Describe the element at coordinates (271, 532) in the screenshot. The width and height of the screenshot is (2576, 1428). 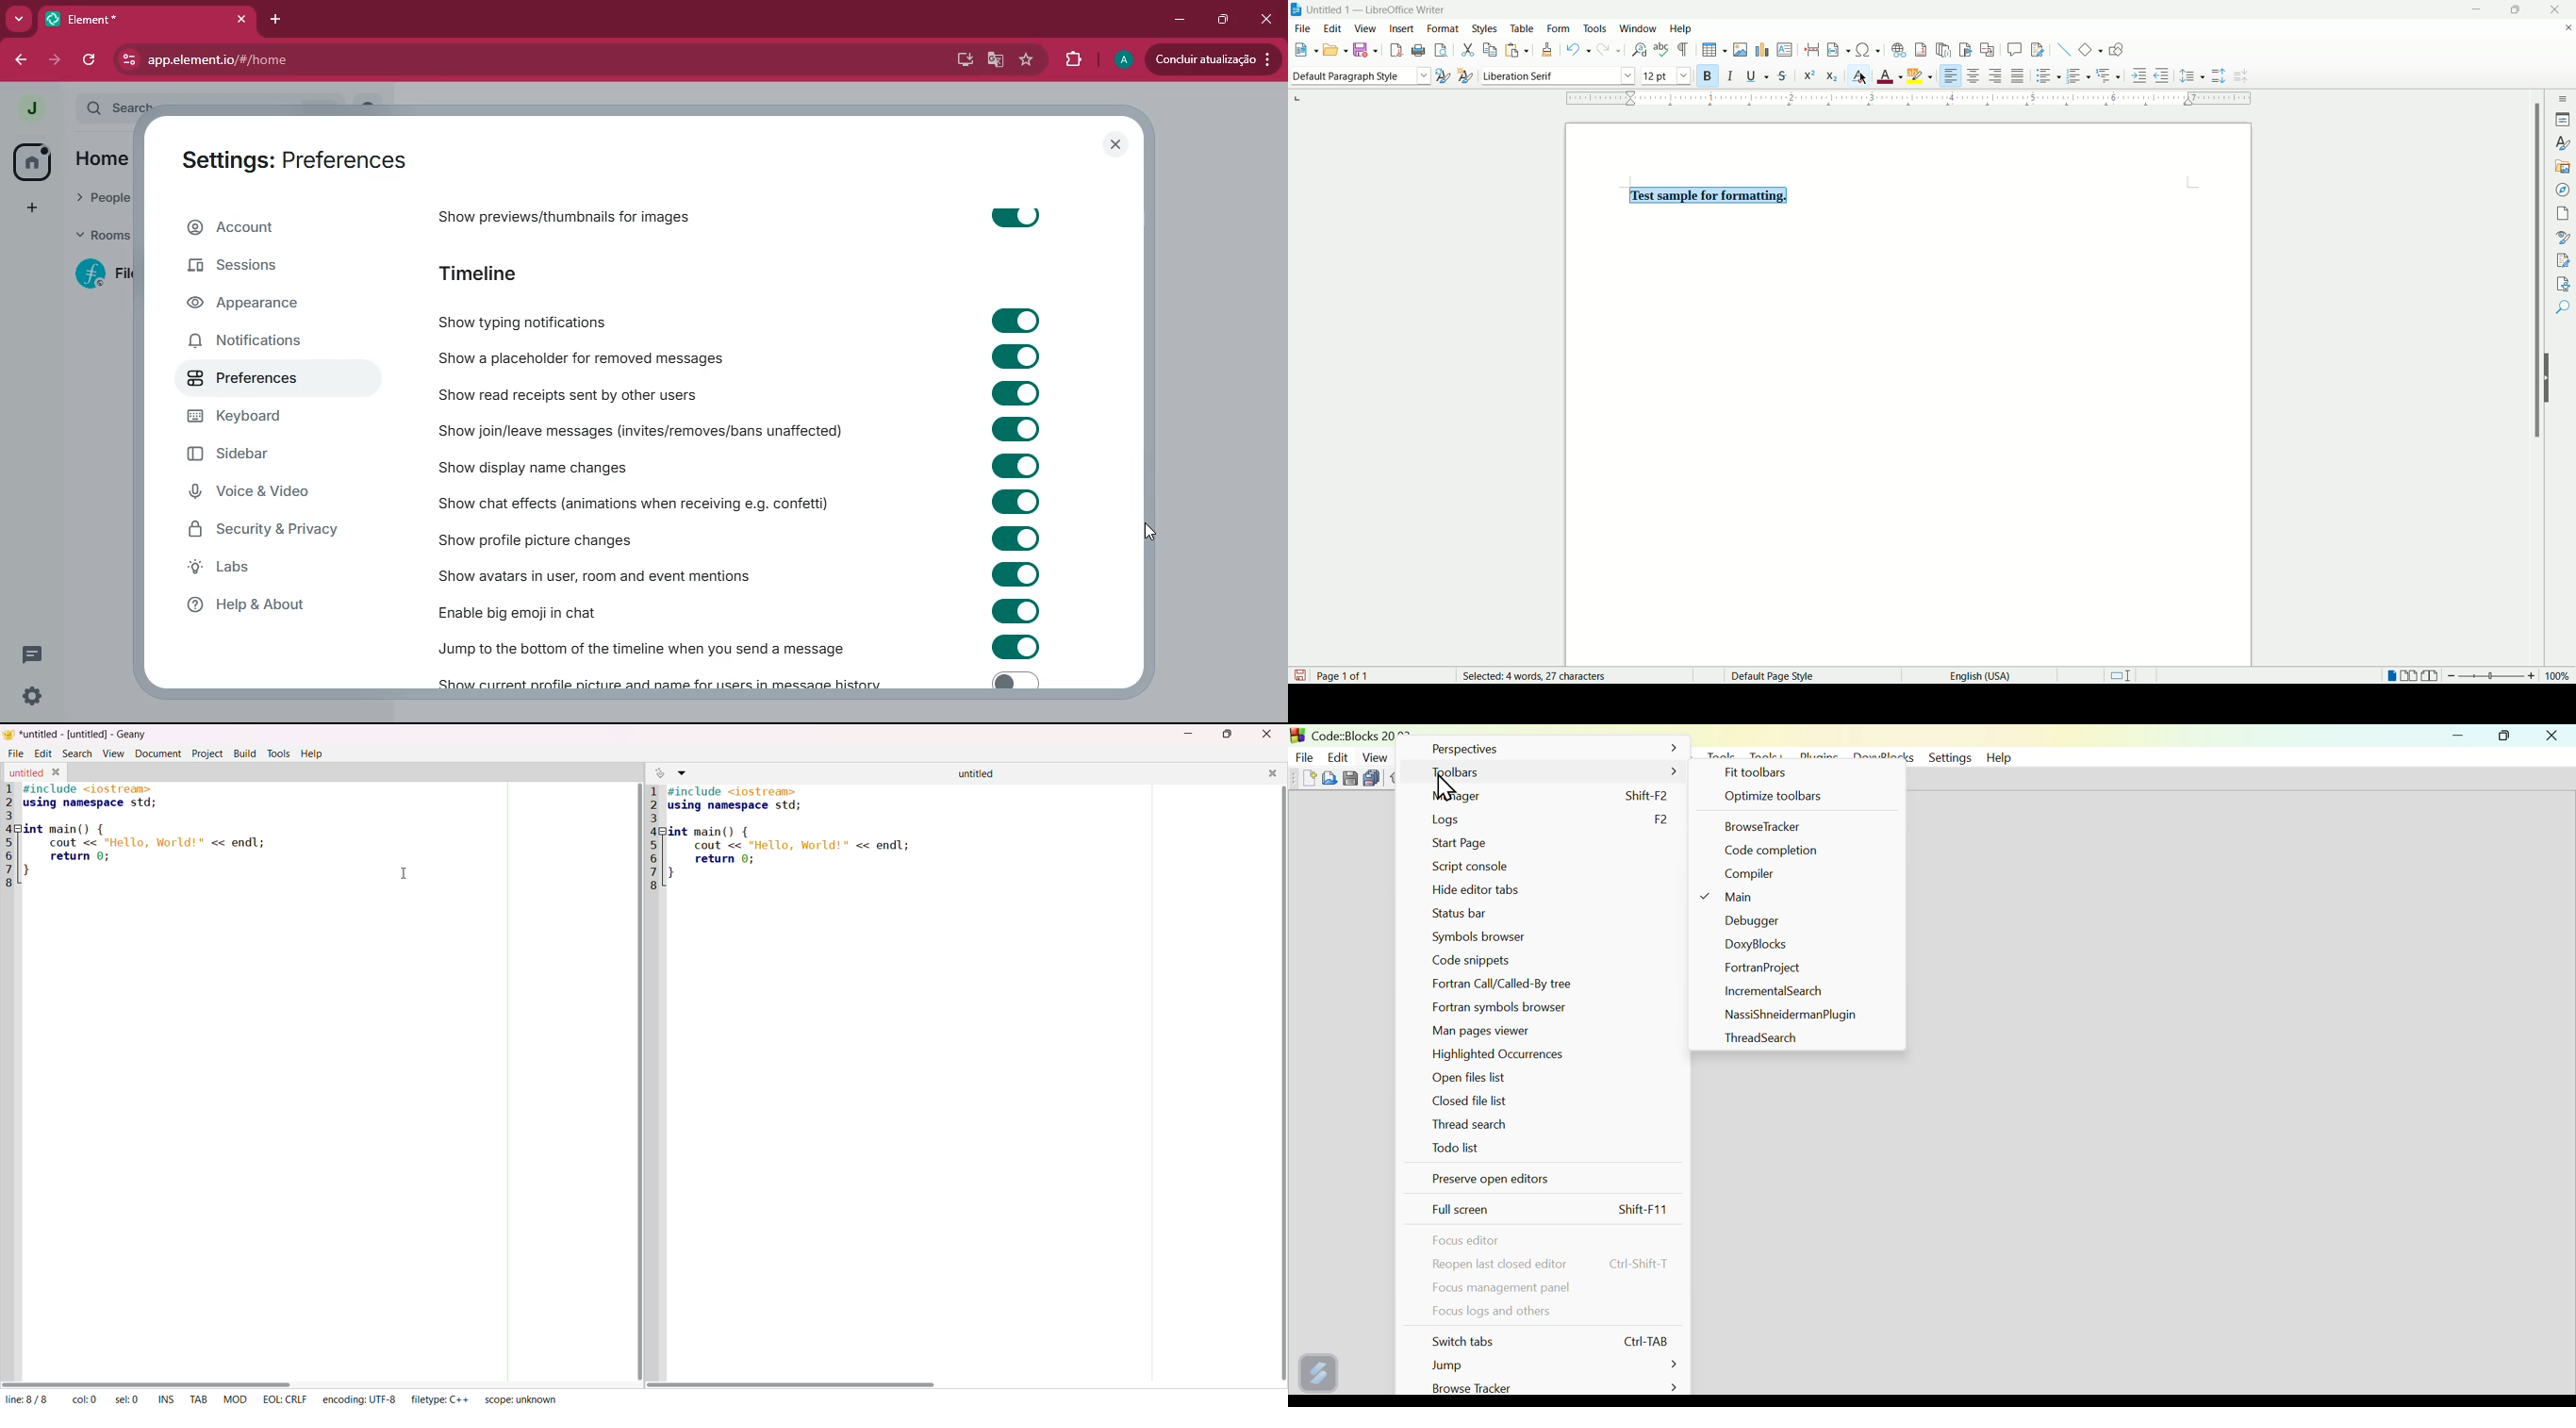
I see `security` at that location.